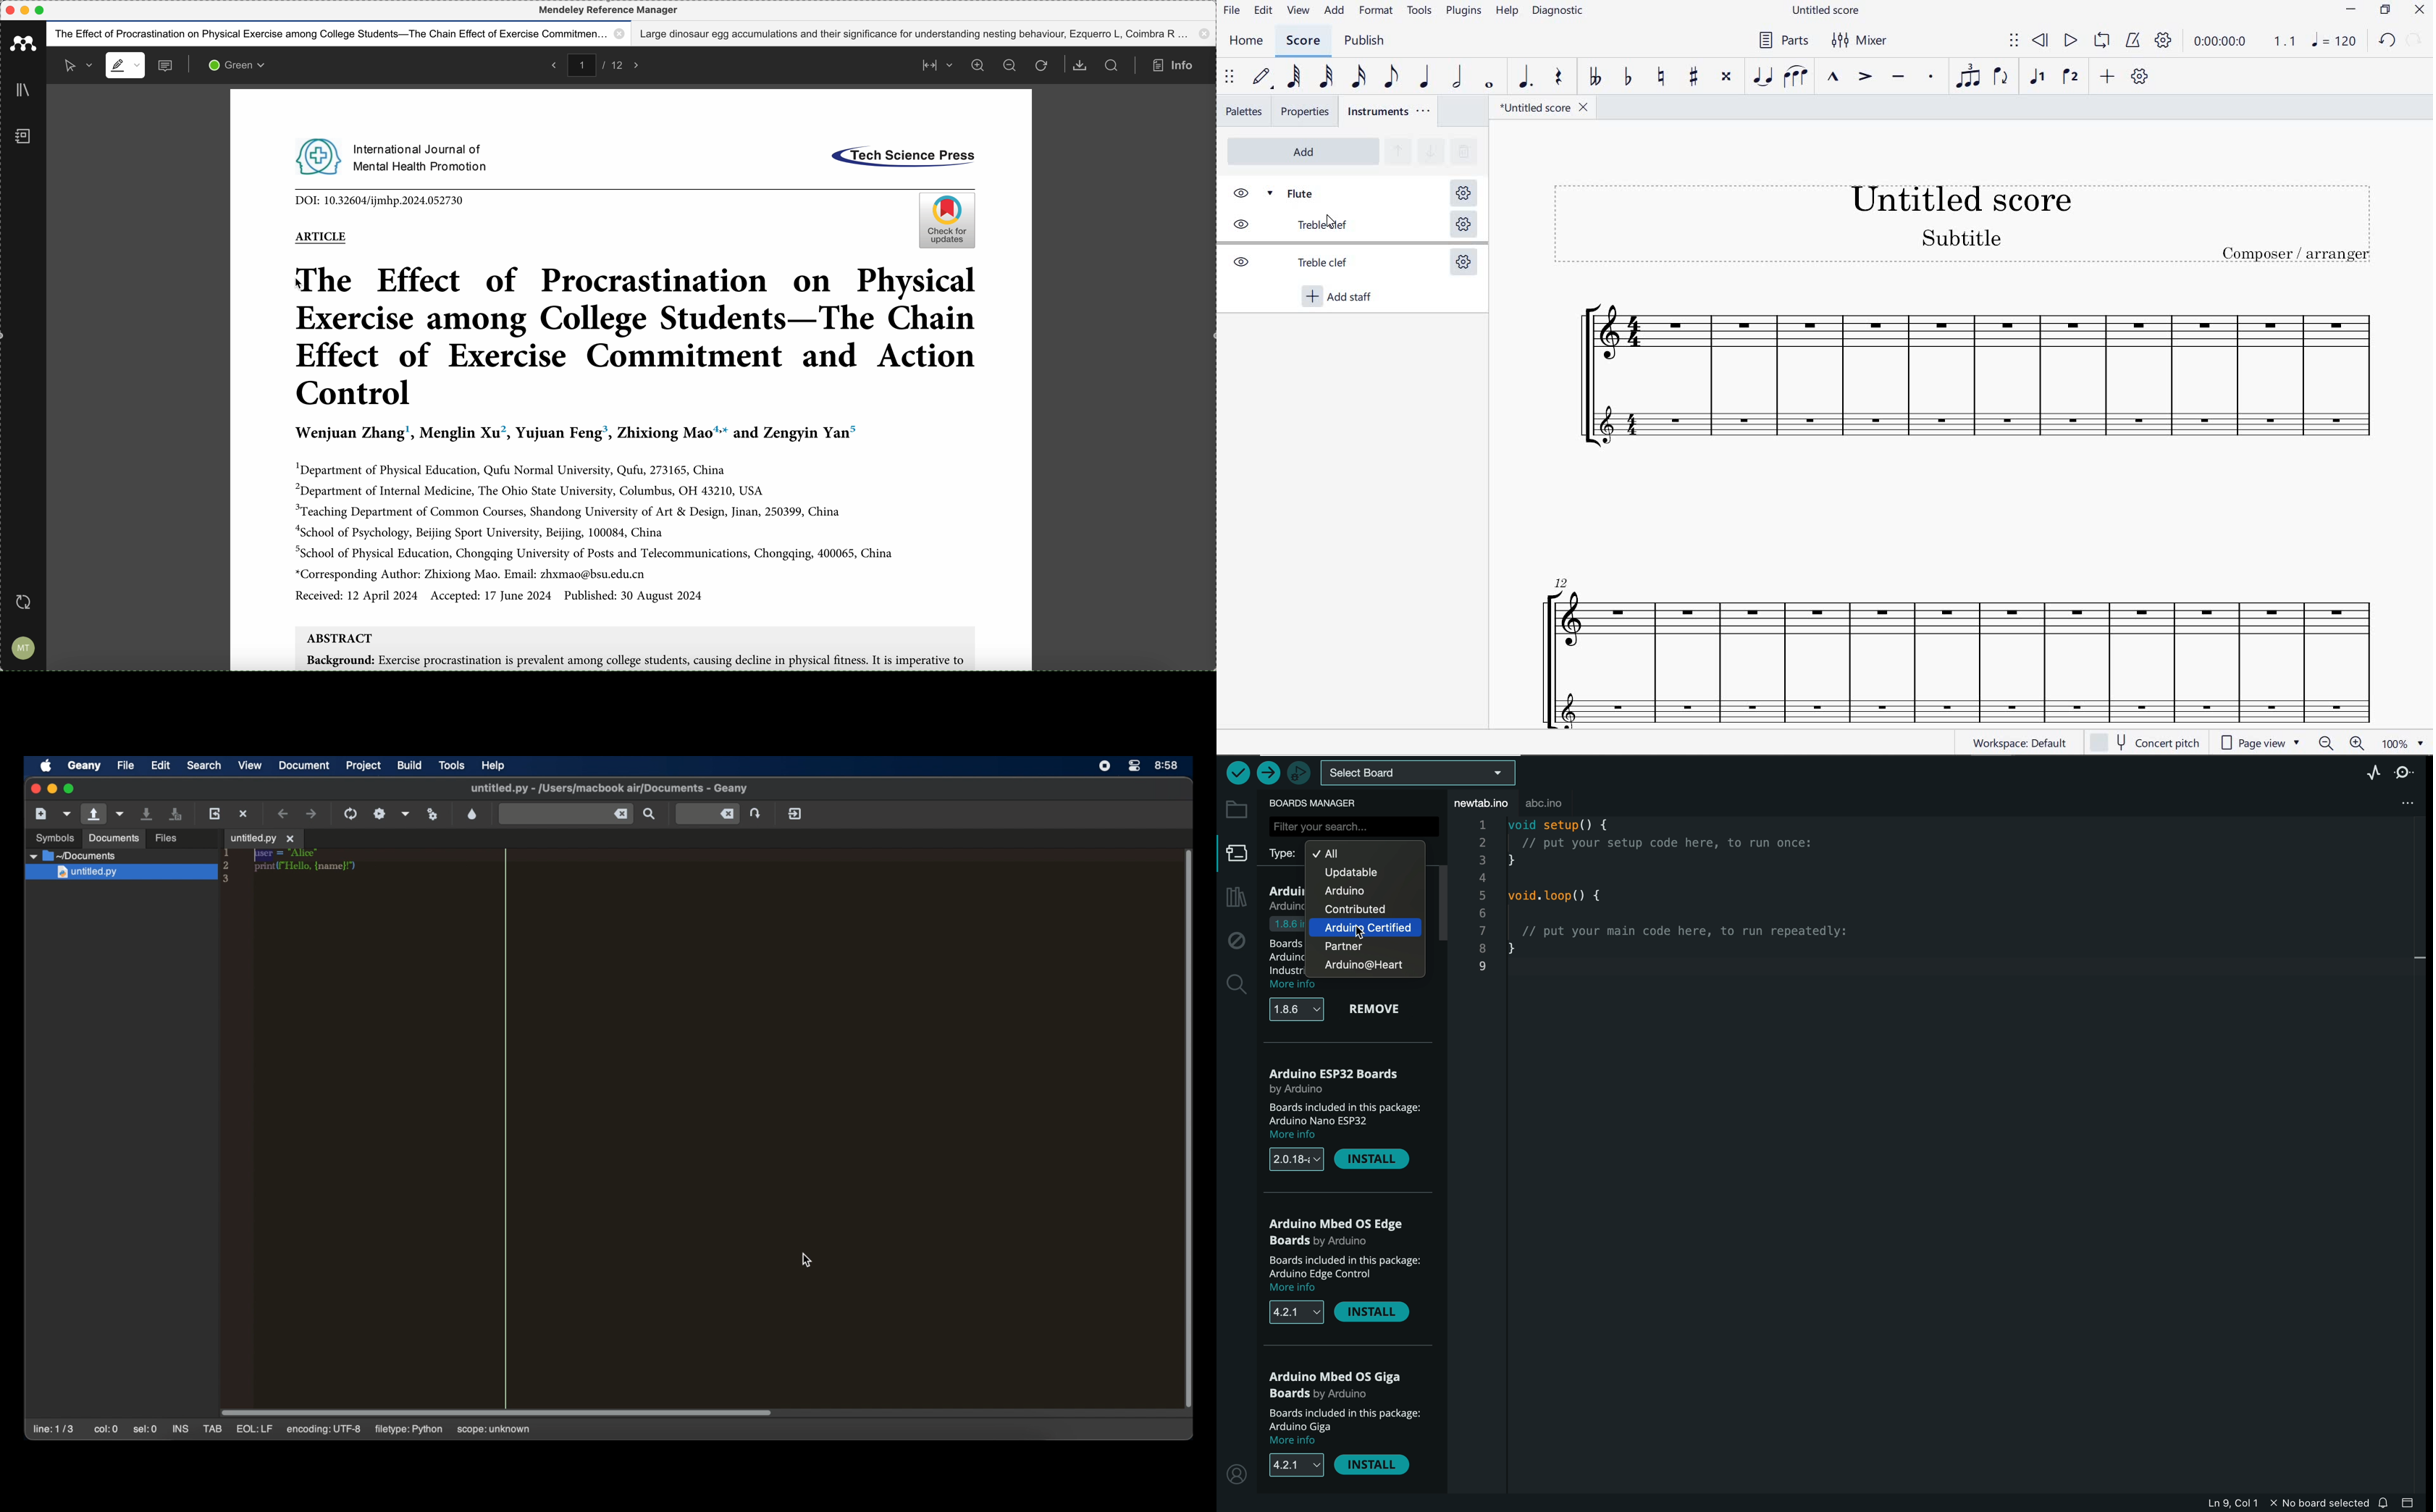 The image size is (2436, 1512). I want to click on search, so click(1112, 65).